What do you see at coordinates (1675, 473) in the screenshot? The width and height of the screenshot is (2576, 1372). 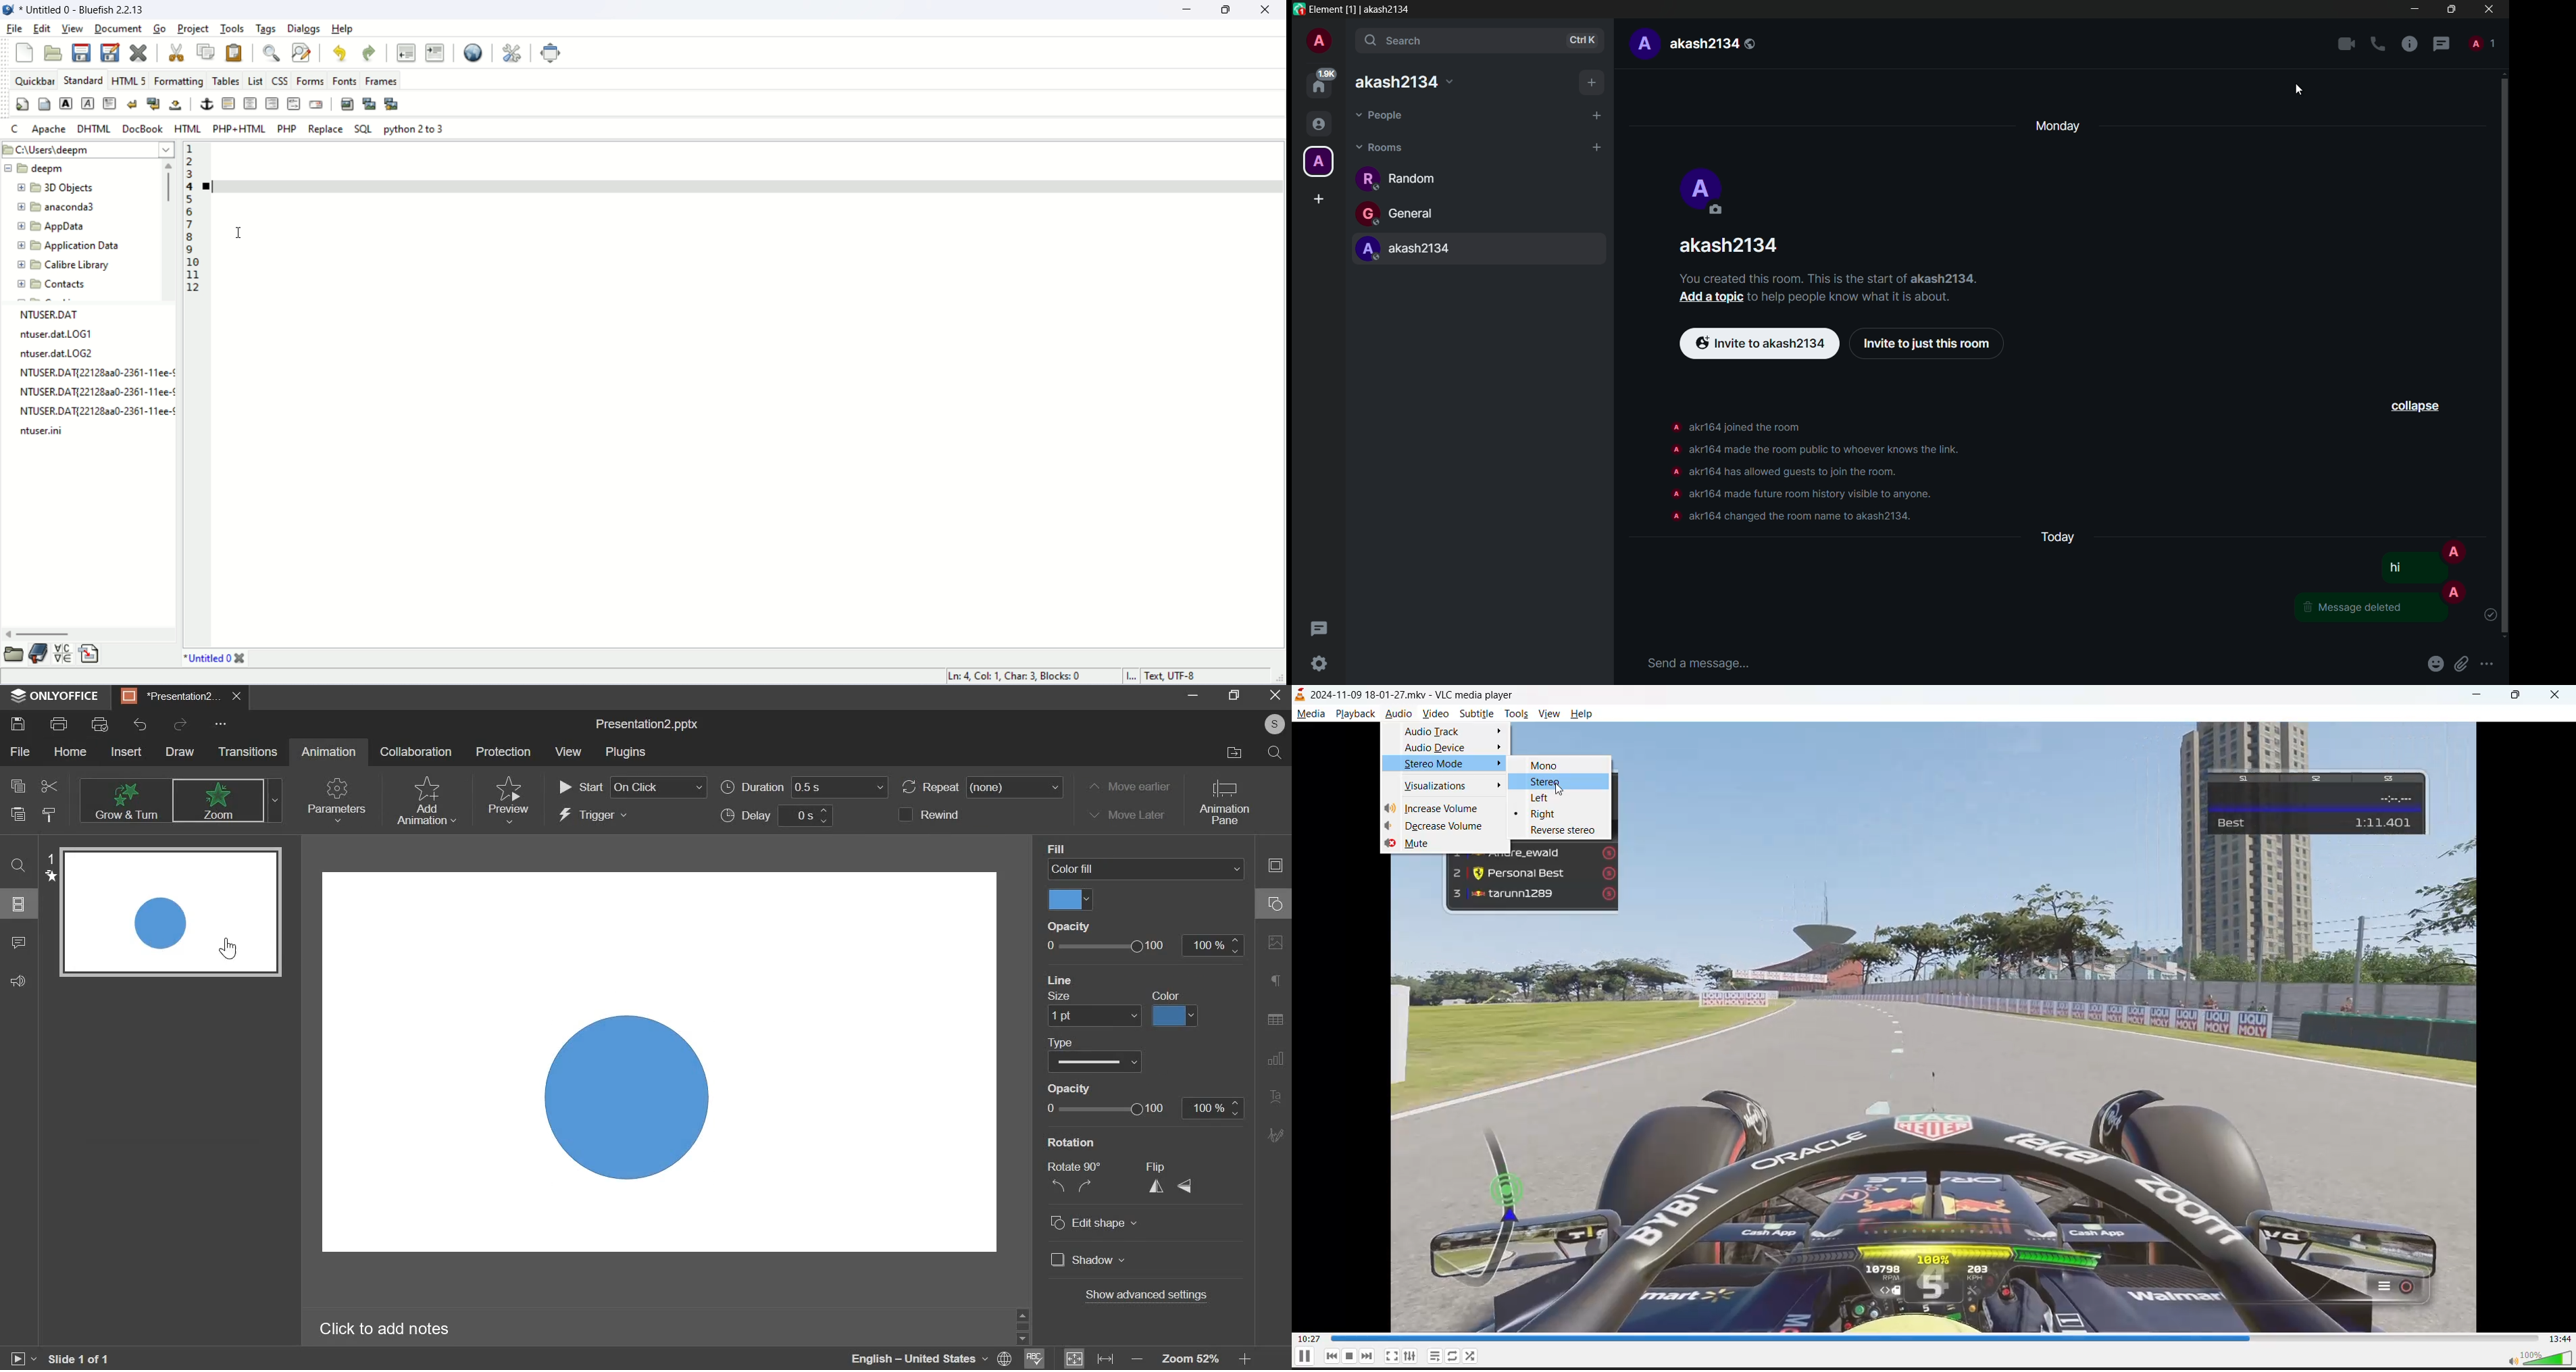 I see `profile` at bounding box center [1675, 473].